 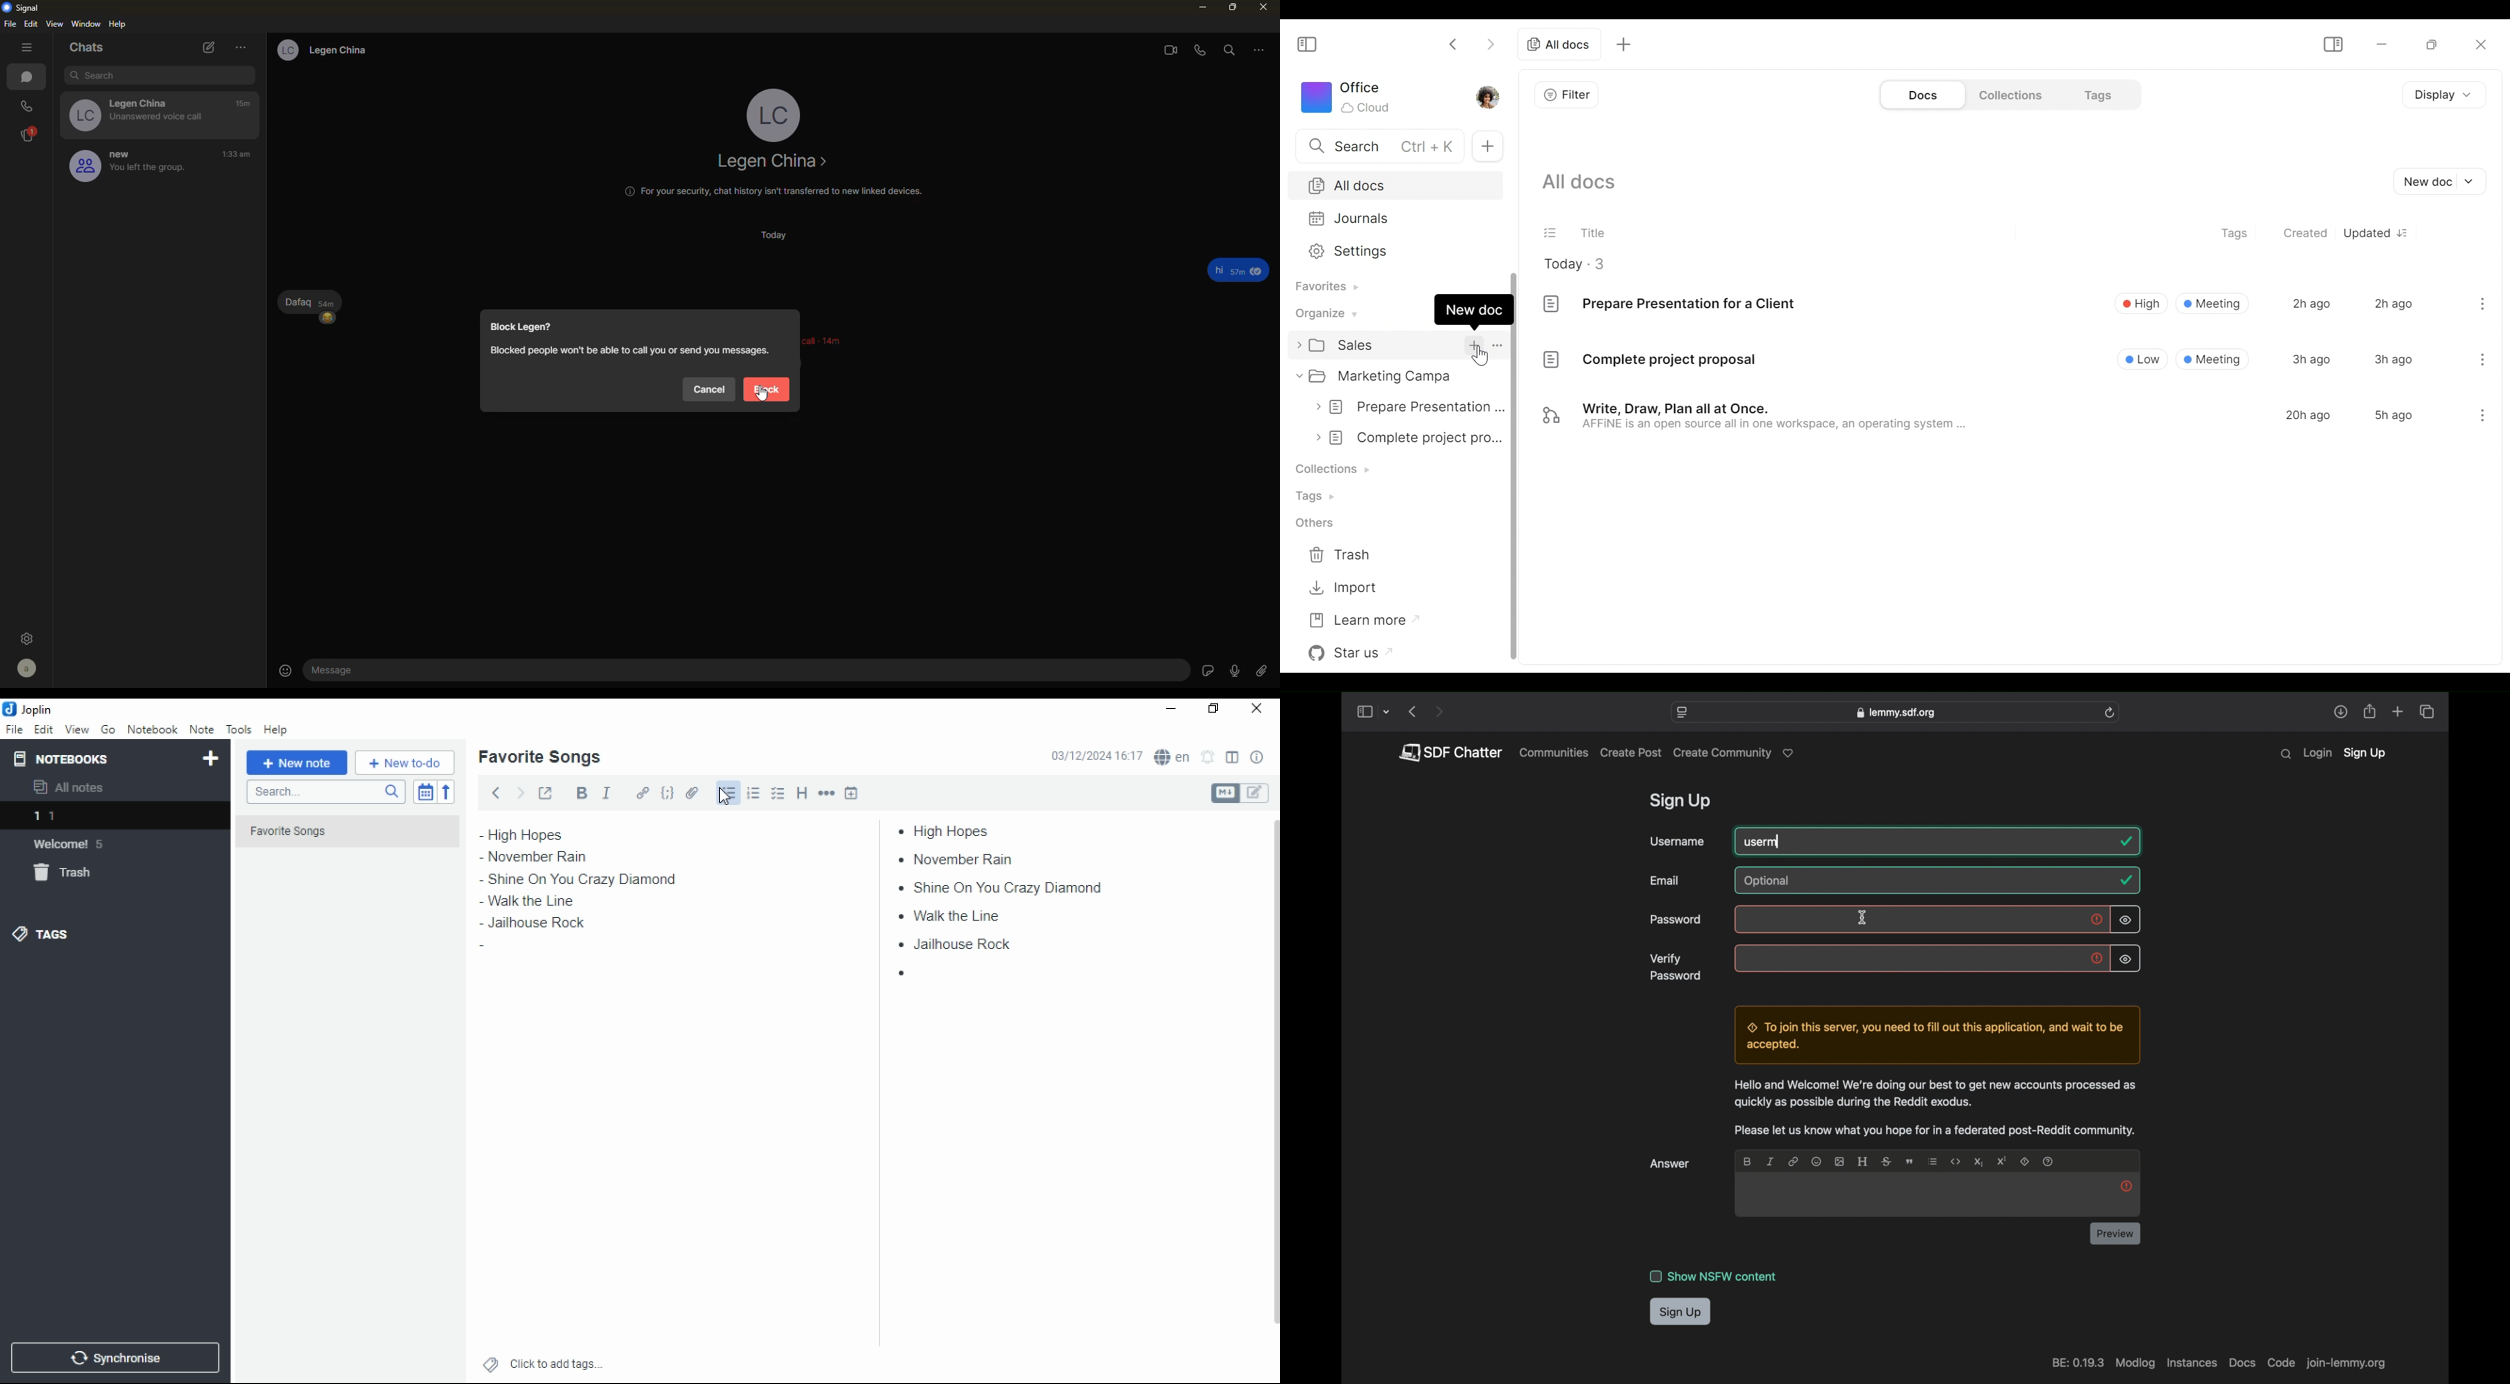 I want to click on Journals, so click(x=1392, y=218).